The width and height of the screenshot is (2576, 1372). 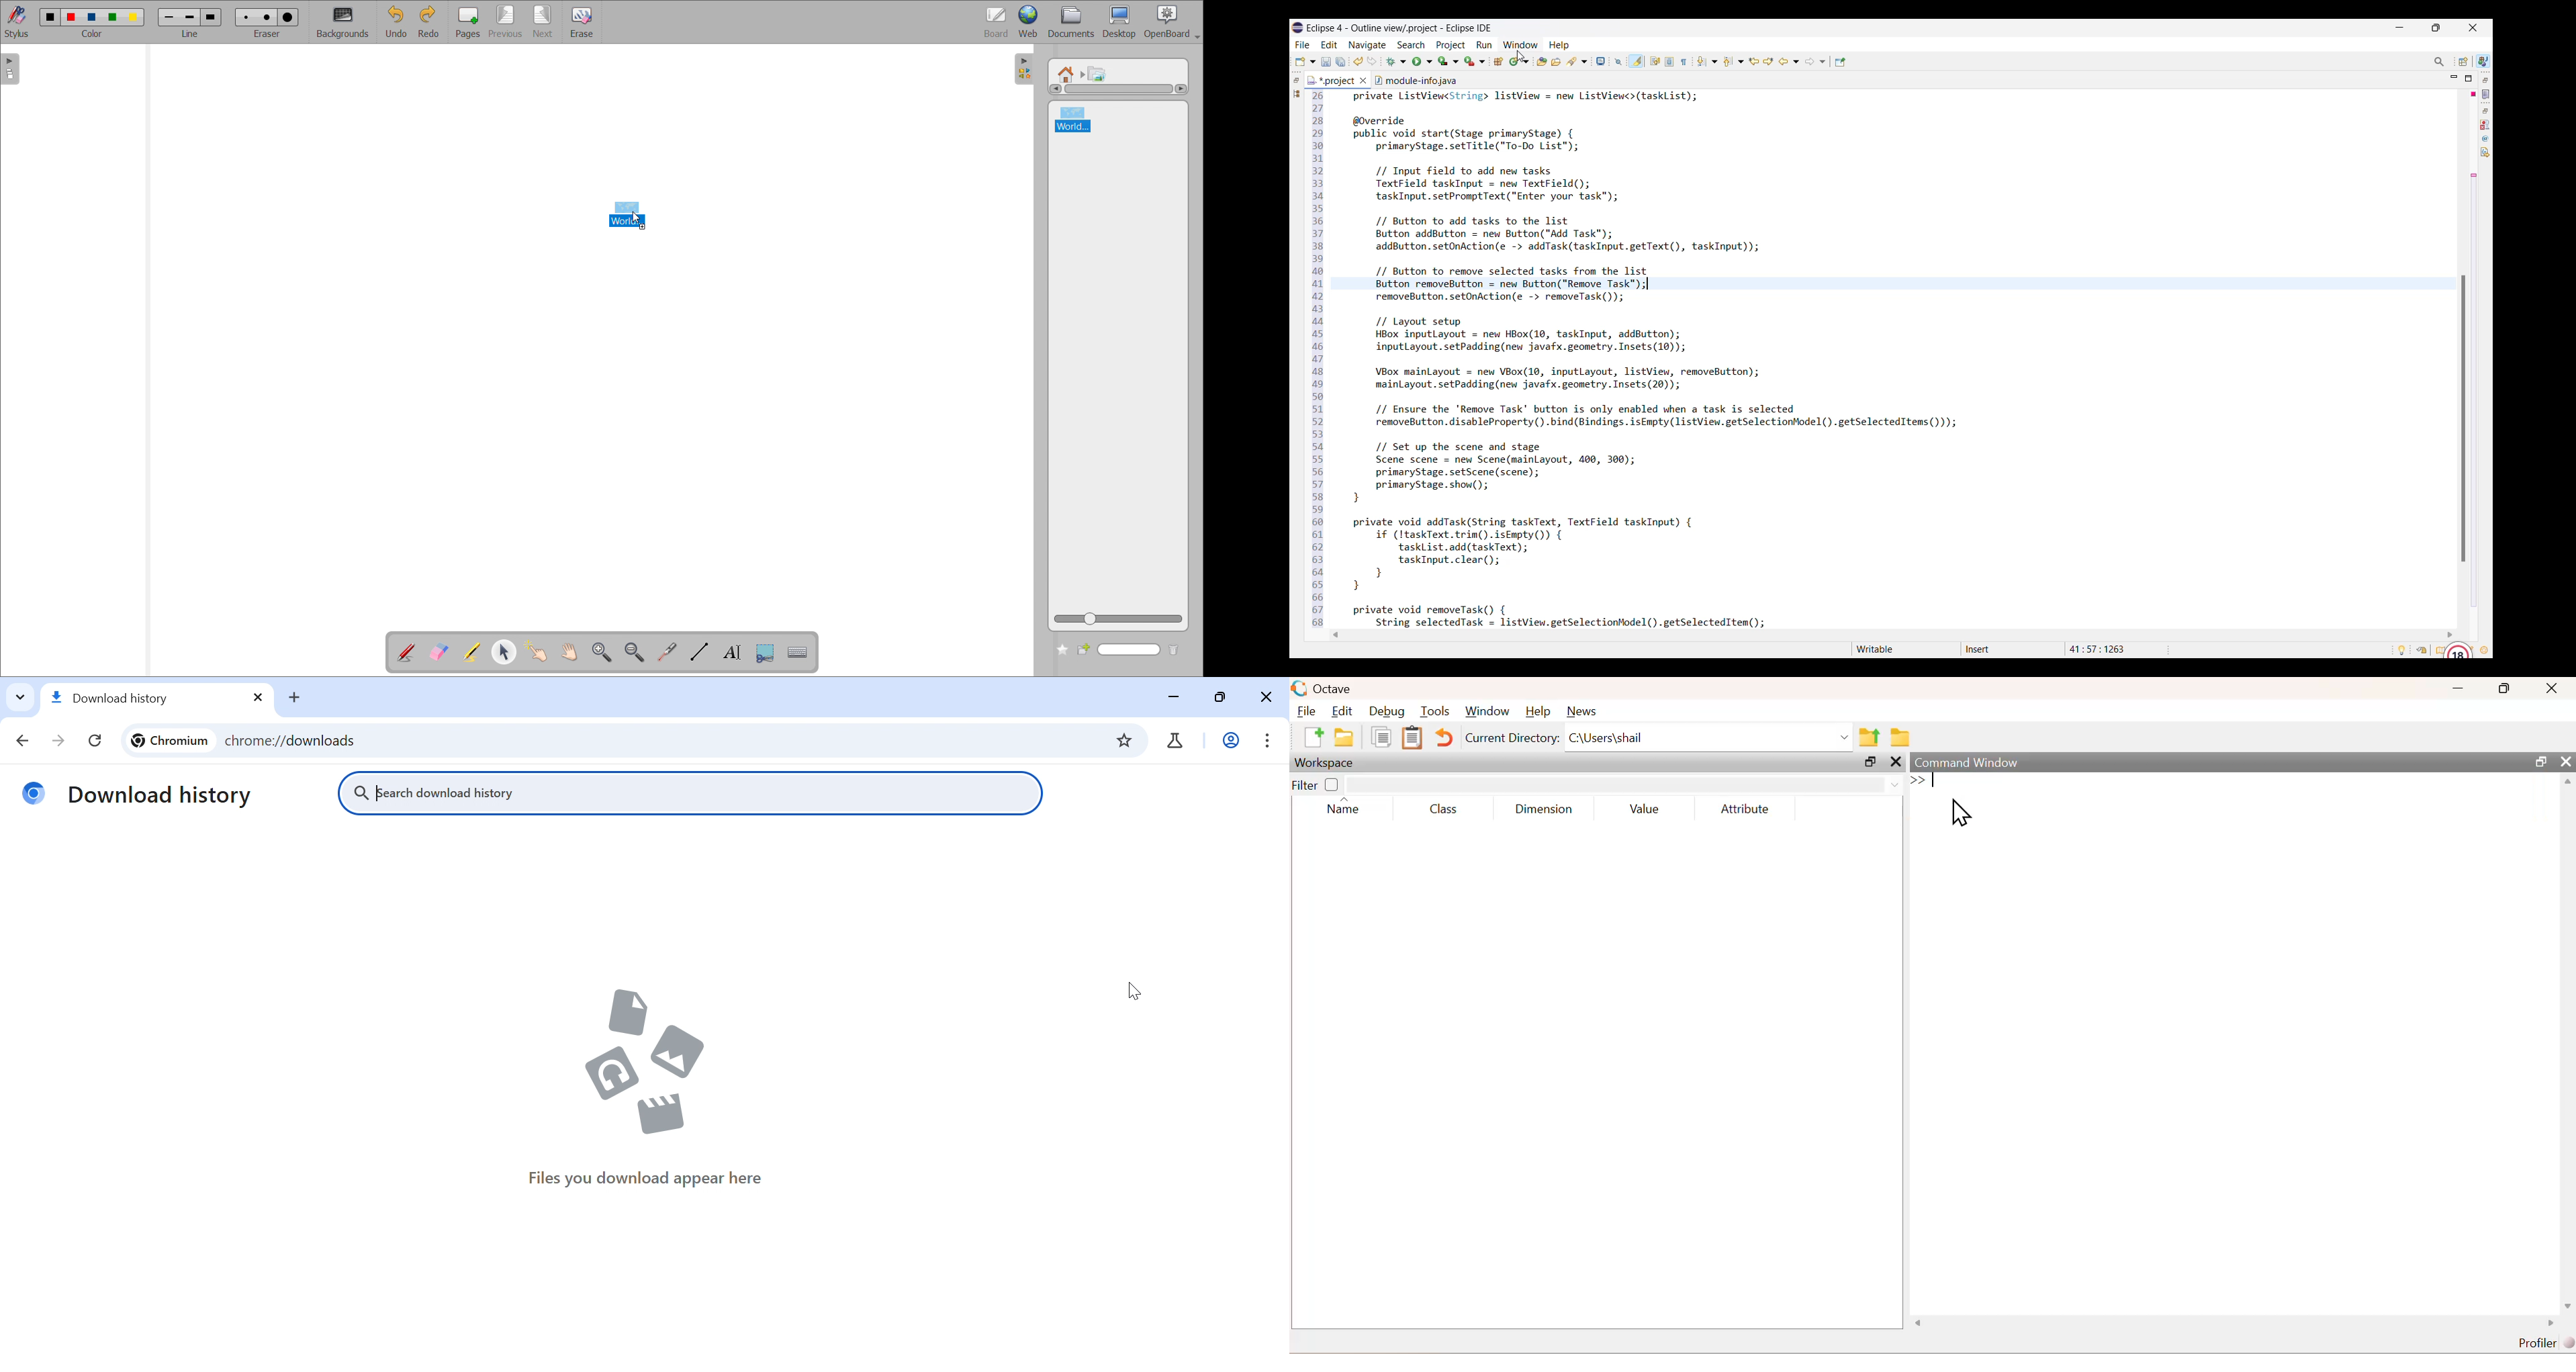 I want to click on resize, so click(x=2505, y=689).